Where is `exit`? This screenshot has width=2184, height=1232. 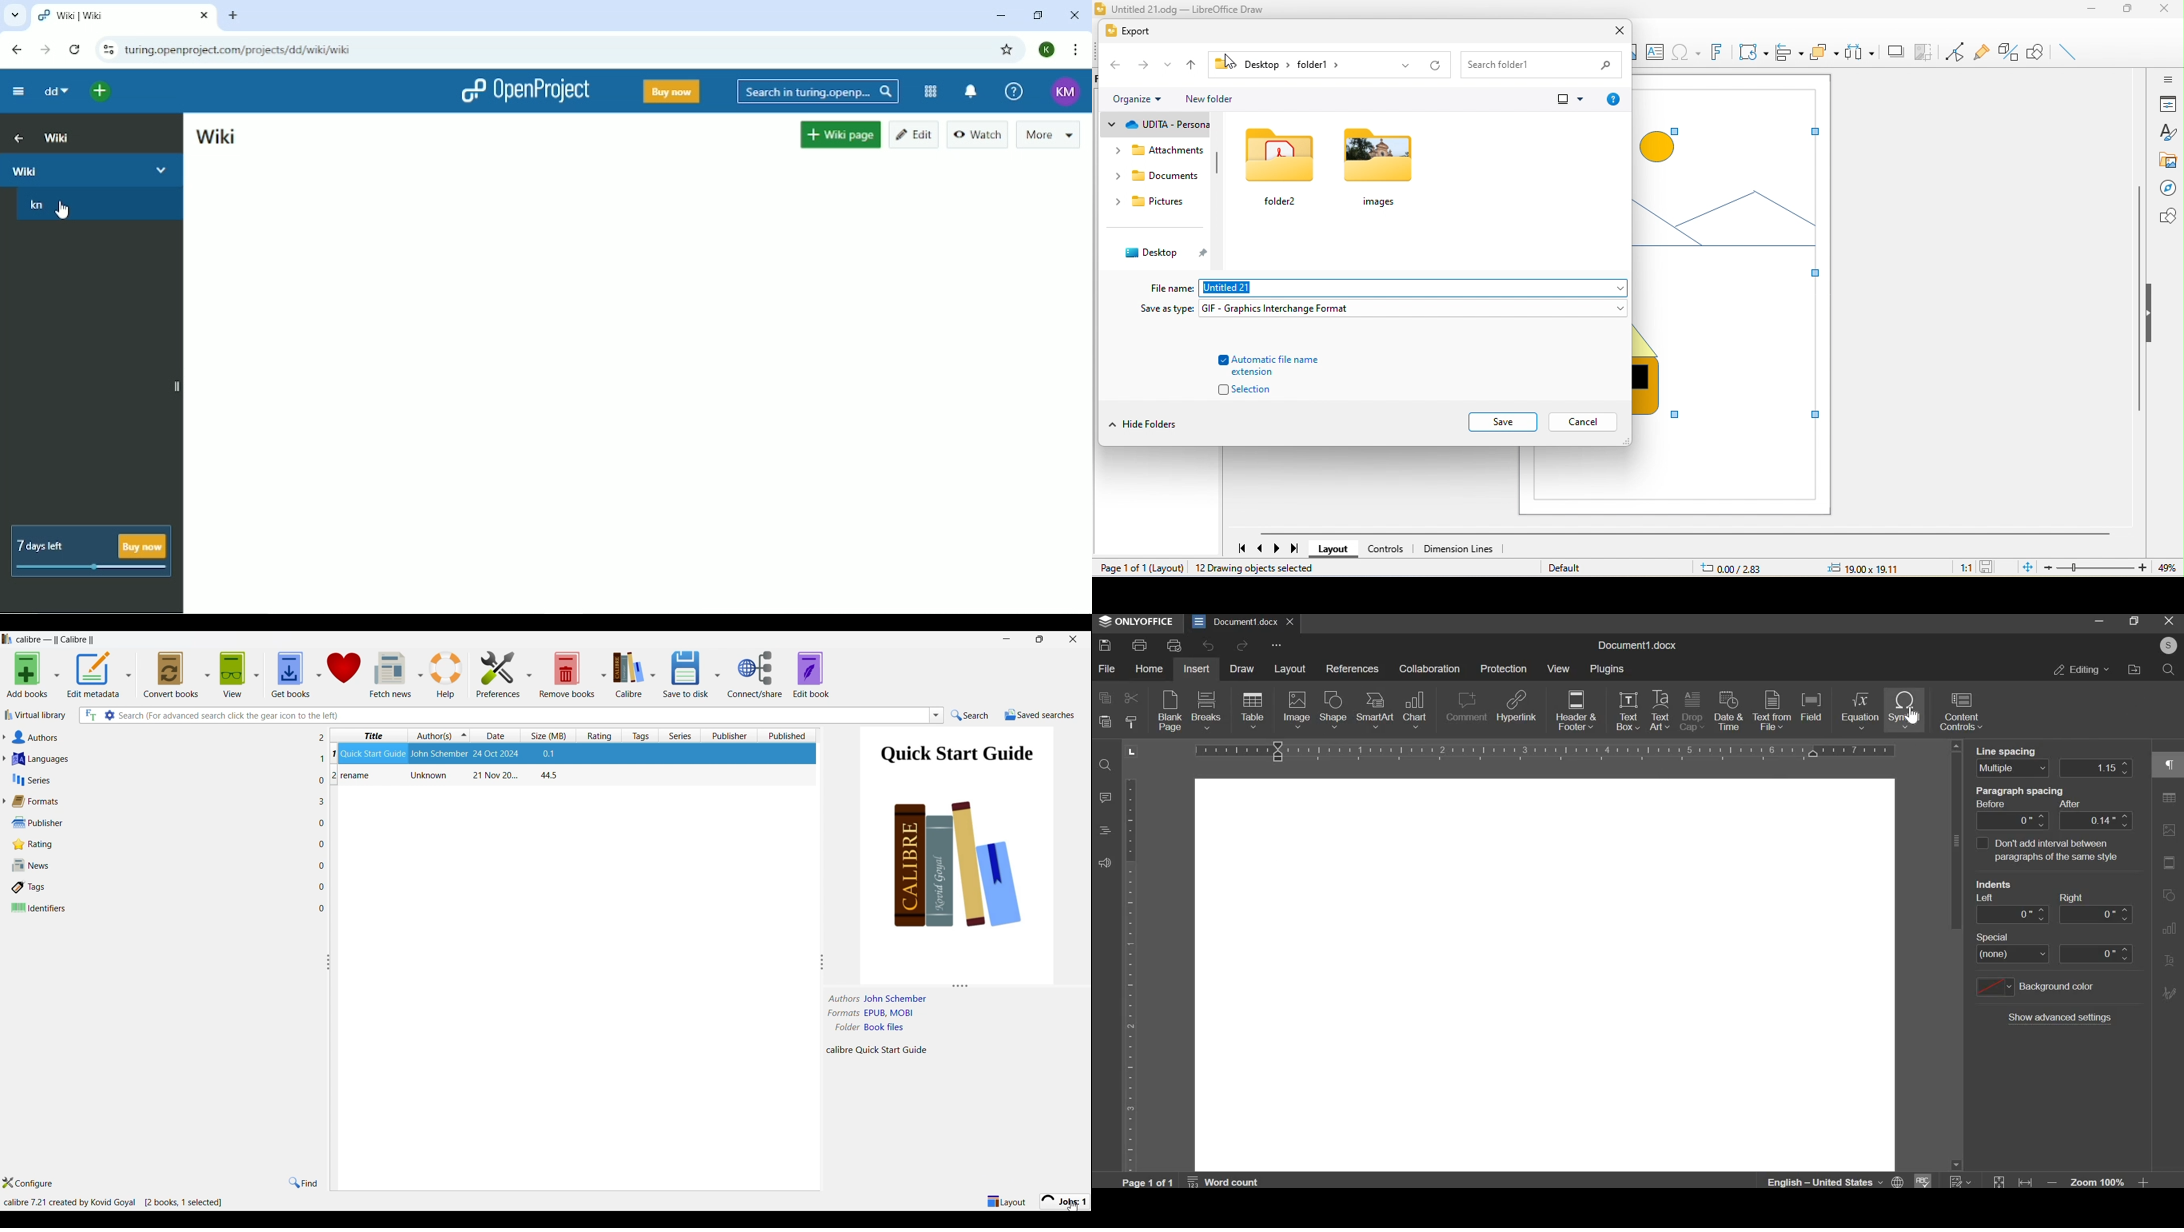
exit is located at coordinates (1289, 621).